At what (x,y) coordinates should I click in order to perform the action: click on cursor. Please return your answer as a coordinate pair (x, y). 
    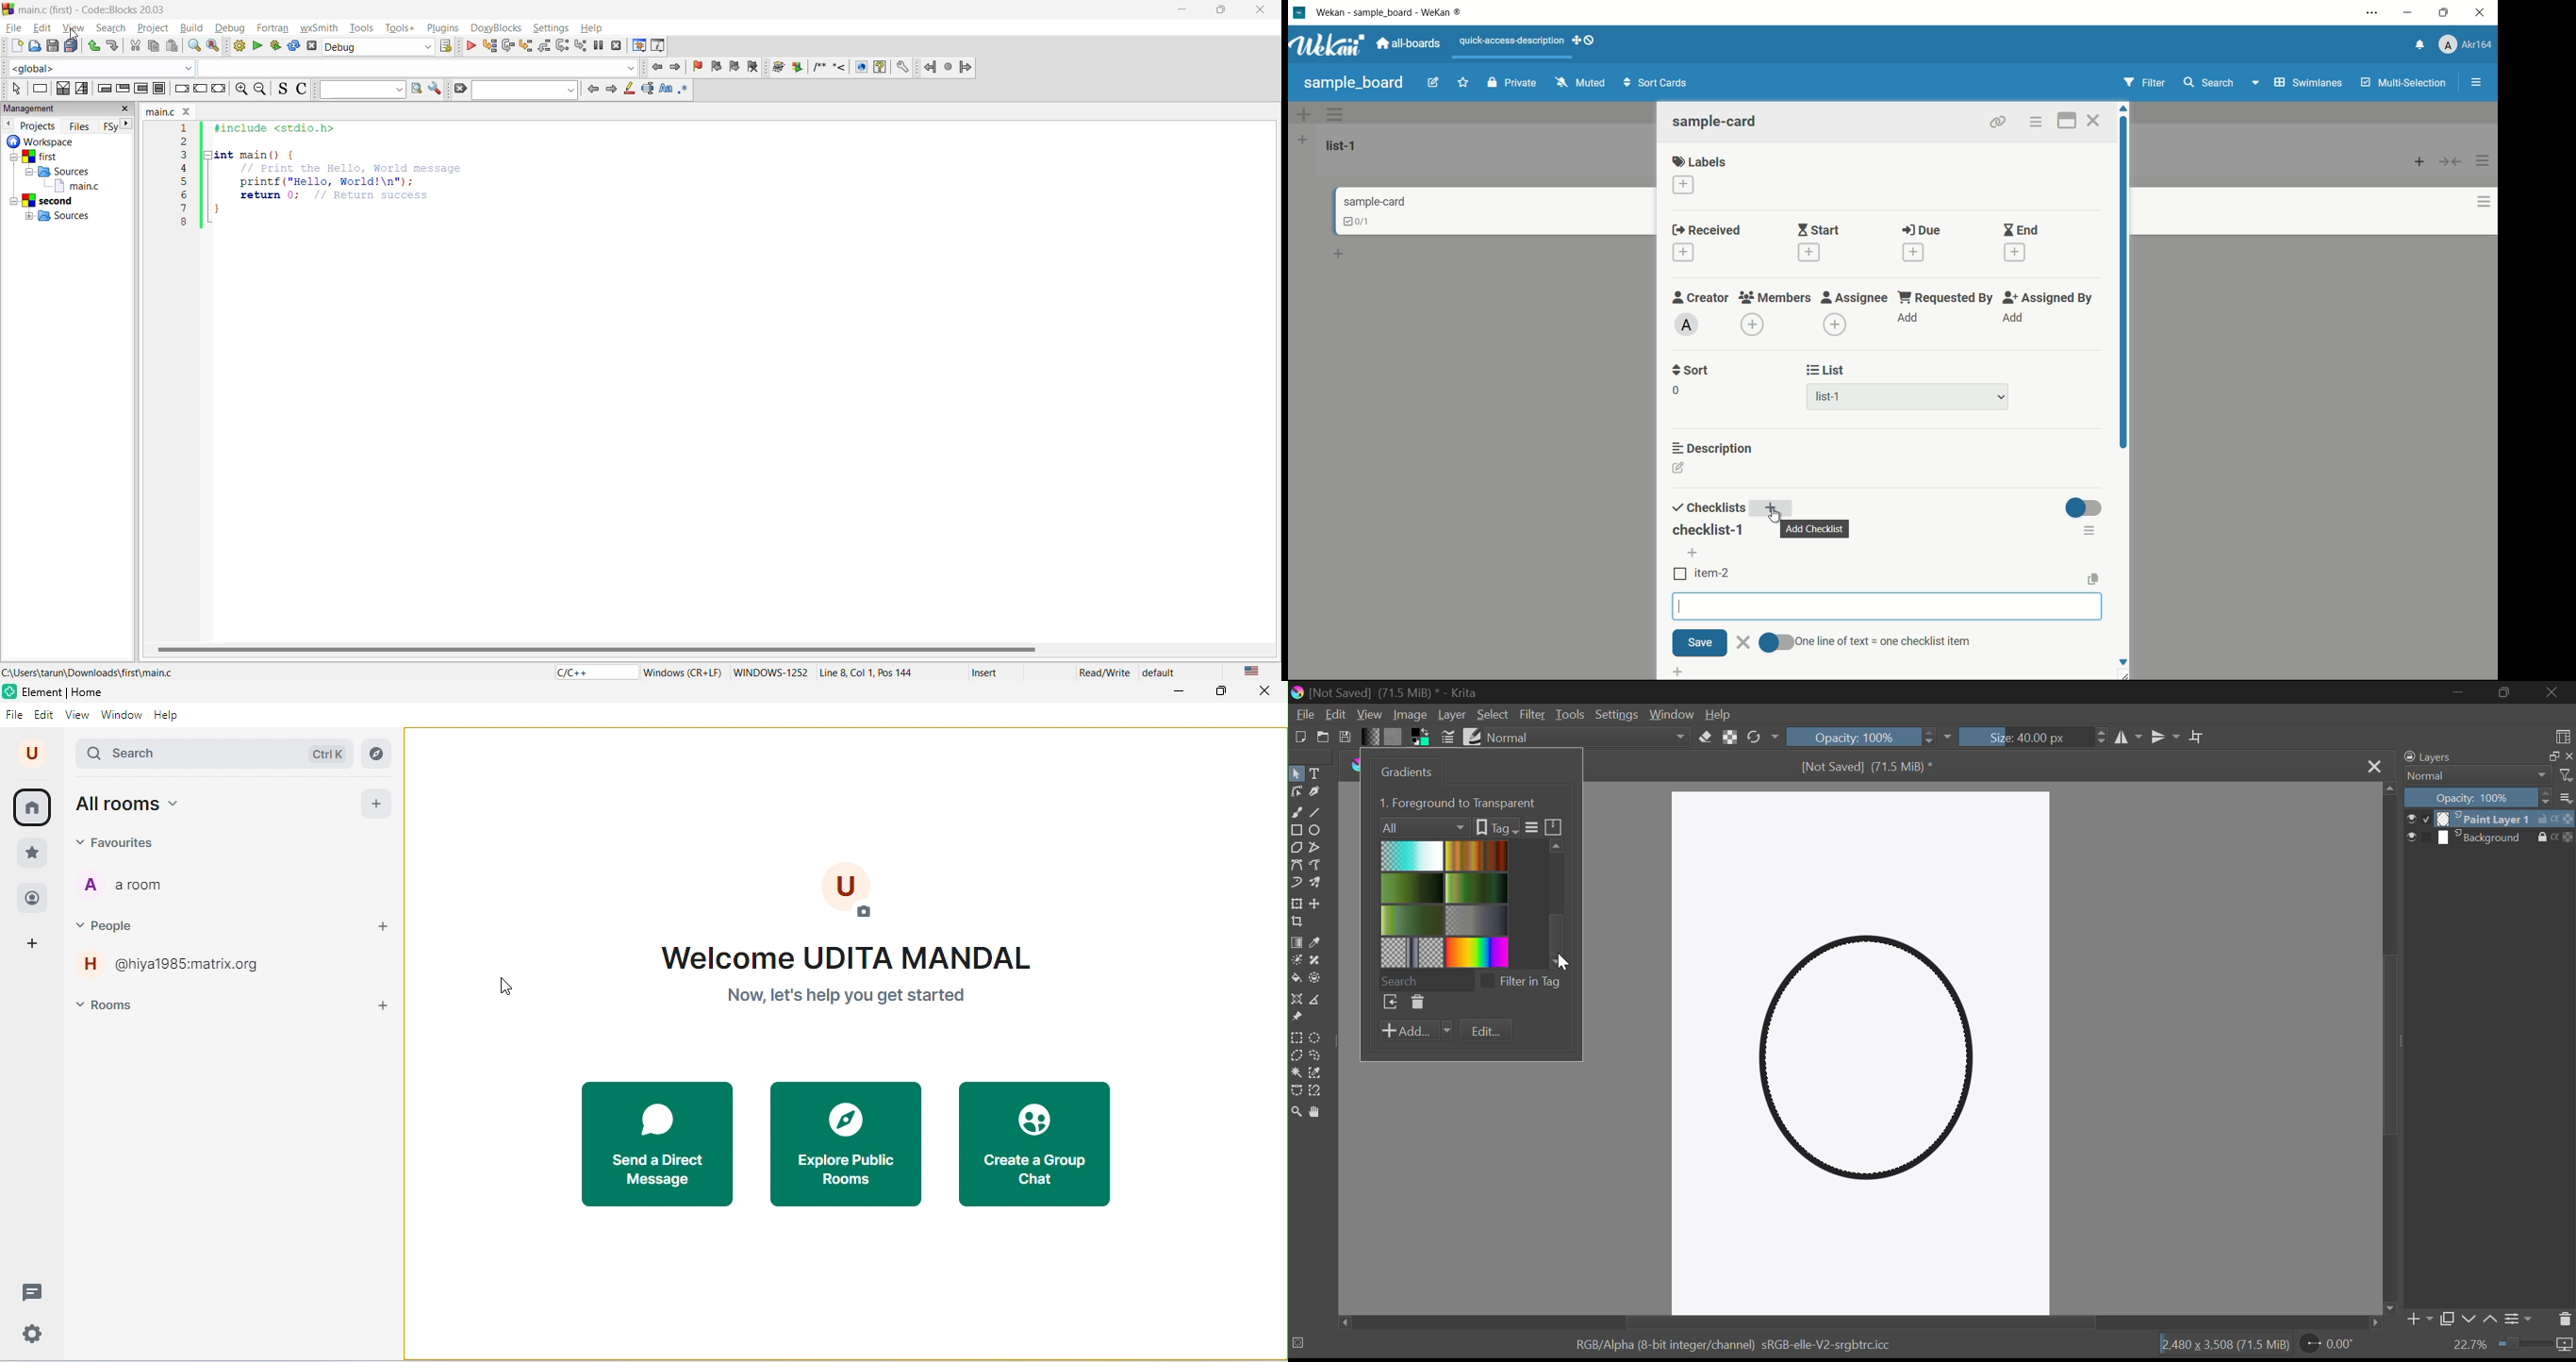
    Looking at the image, I should click on (504, 987).